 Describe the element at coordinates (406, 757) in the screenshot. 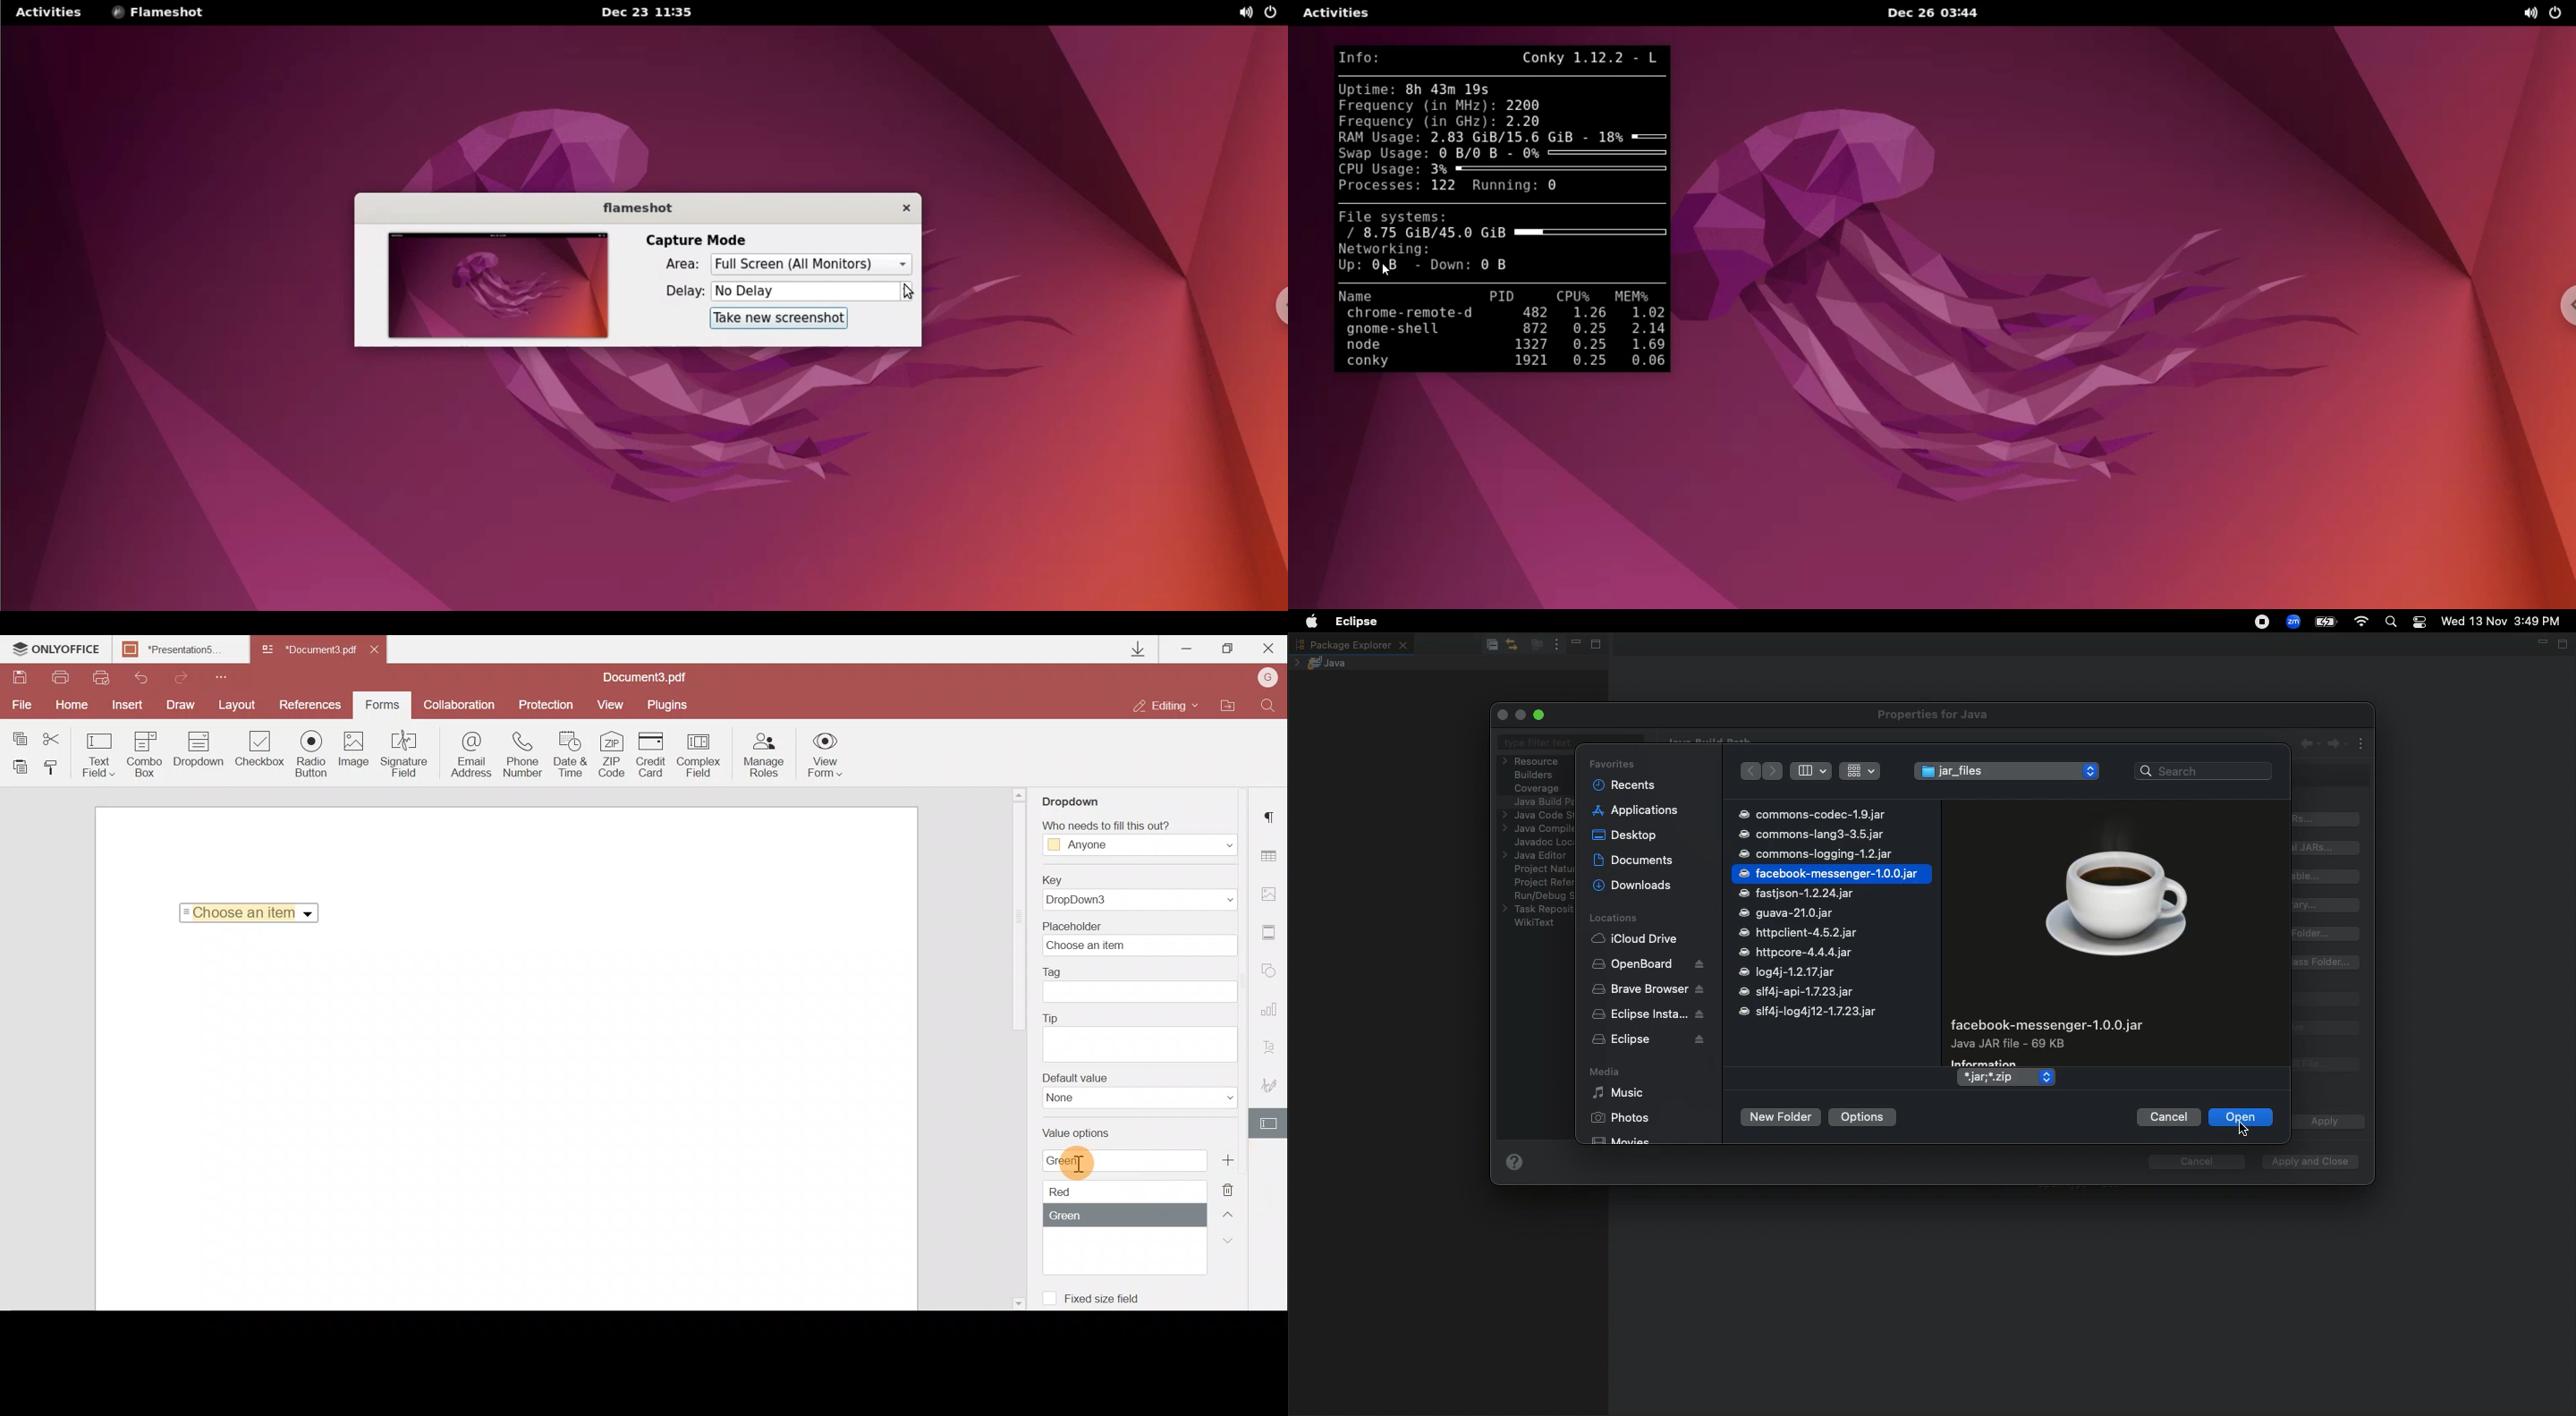

I see `Signature field` at that location.